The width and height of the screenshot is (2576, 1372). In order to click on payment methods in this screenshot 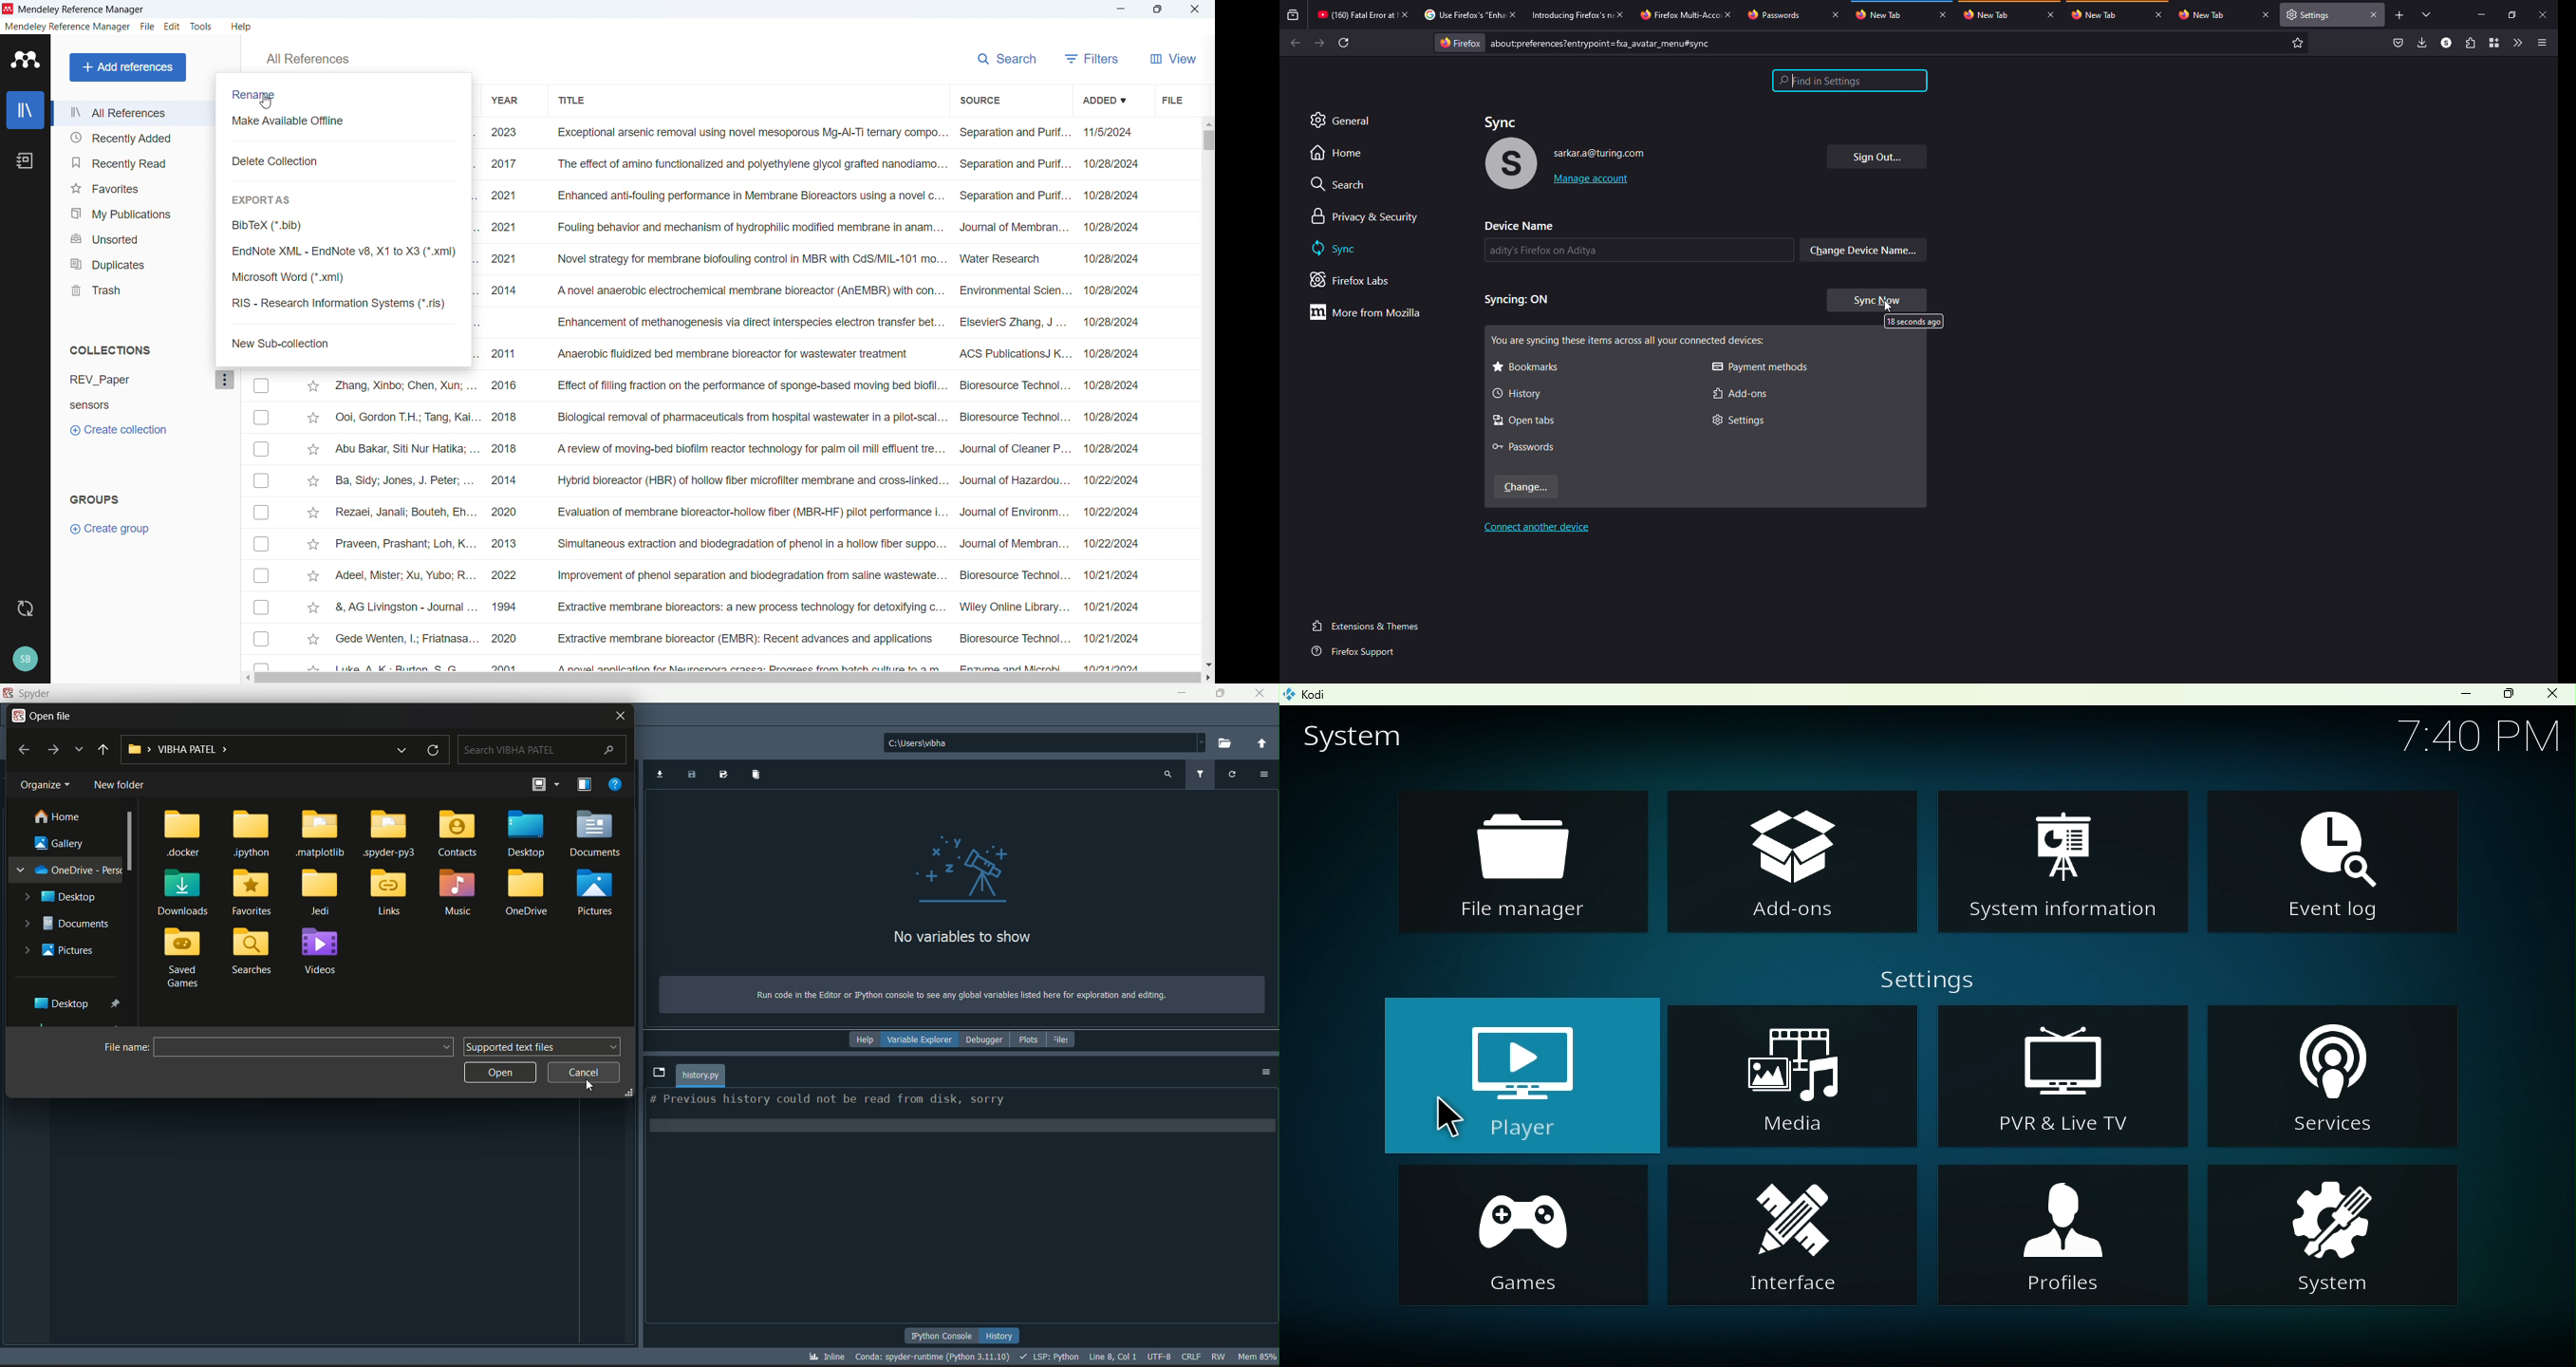, I will do `click(1760, 368)`.